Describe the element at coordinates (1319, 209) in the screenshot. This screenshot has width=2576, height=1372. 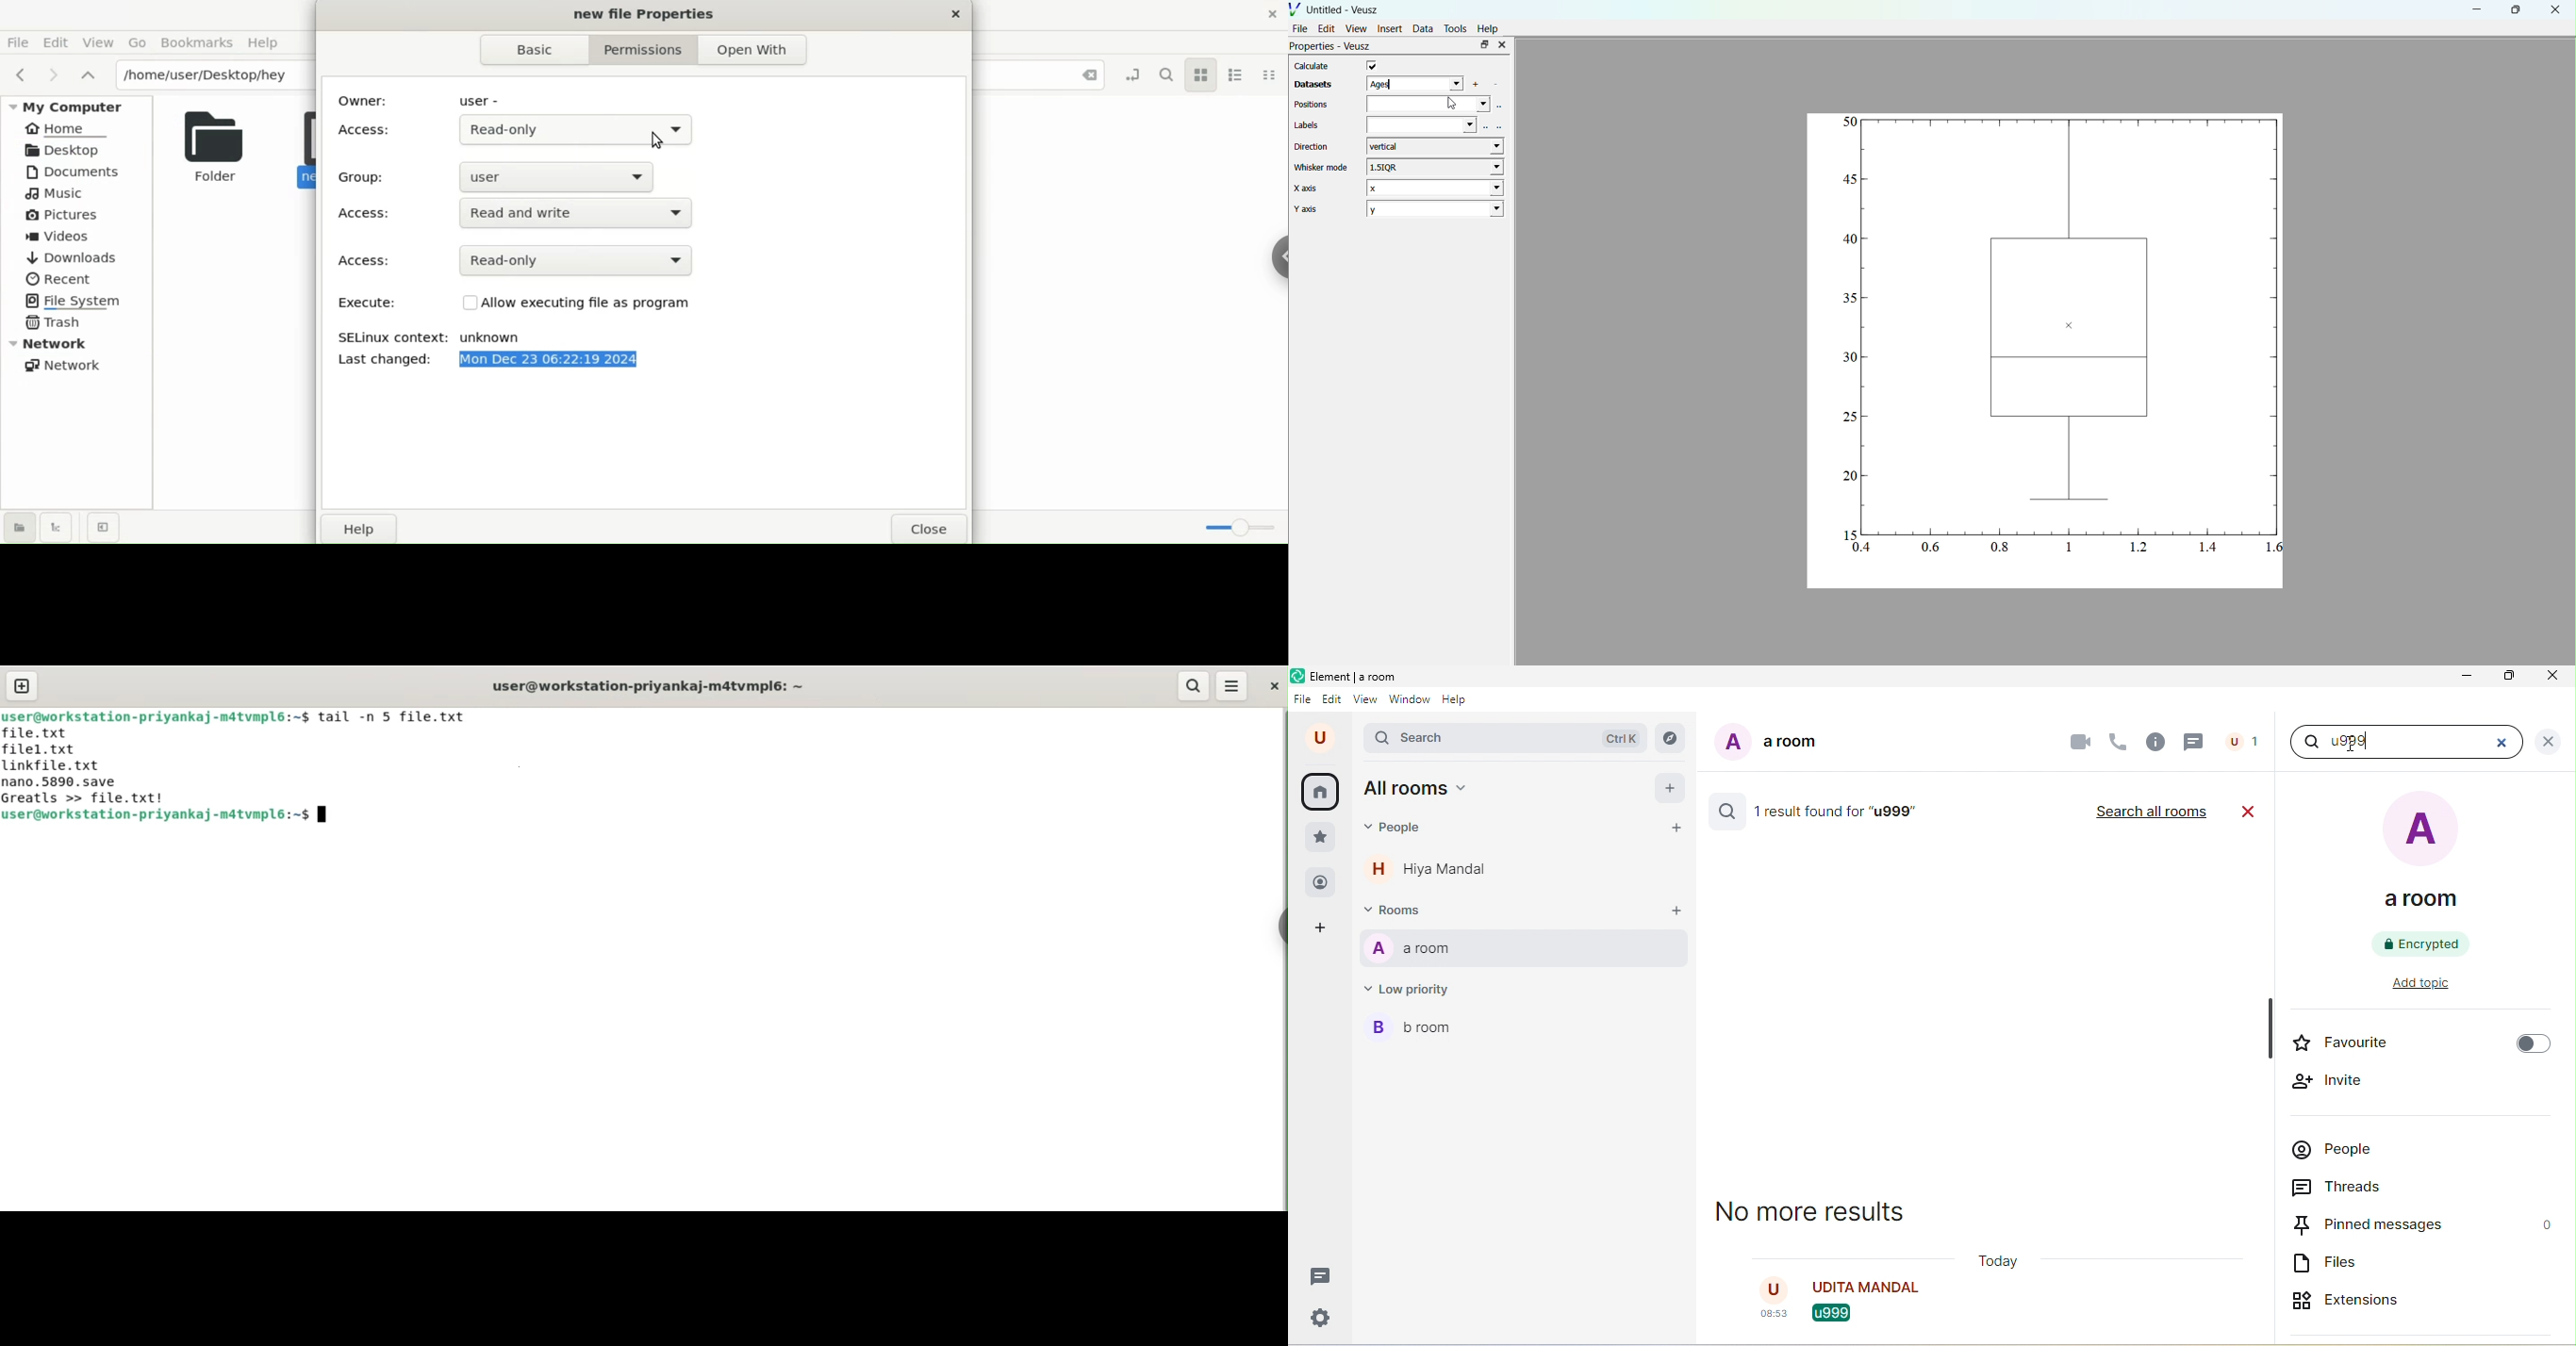
I see `Y axis` at that location.